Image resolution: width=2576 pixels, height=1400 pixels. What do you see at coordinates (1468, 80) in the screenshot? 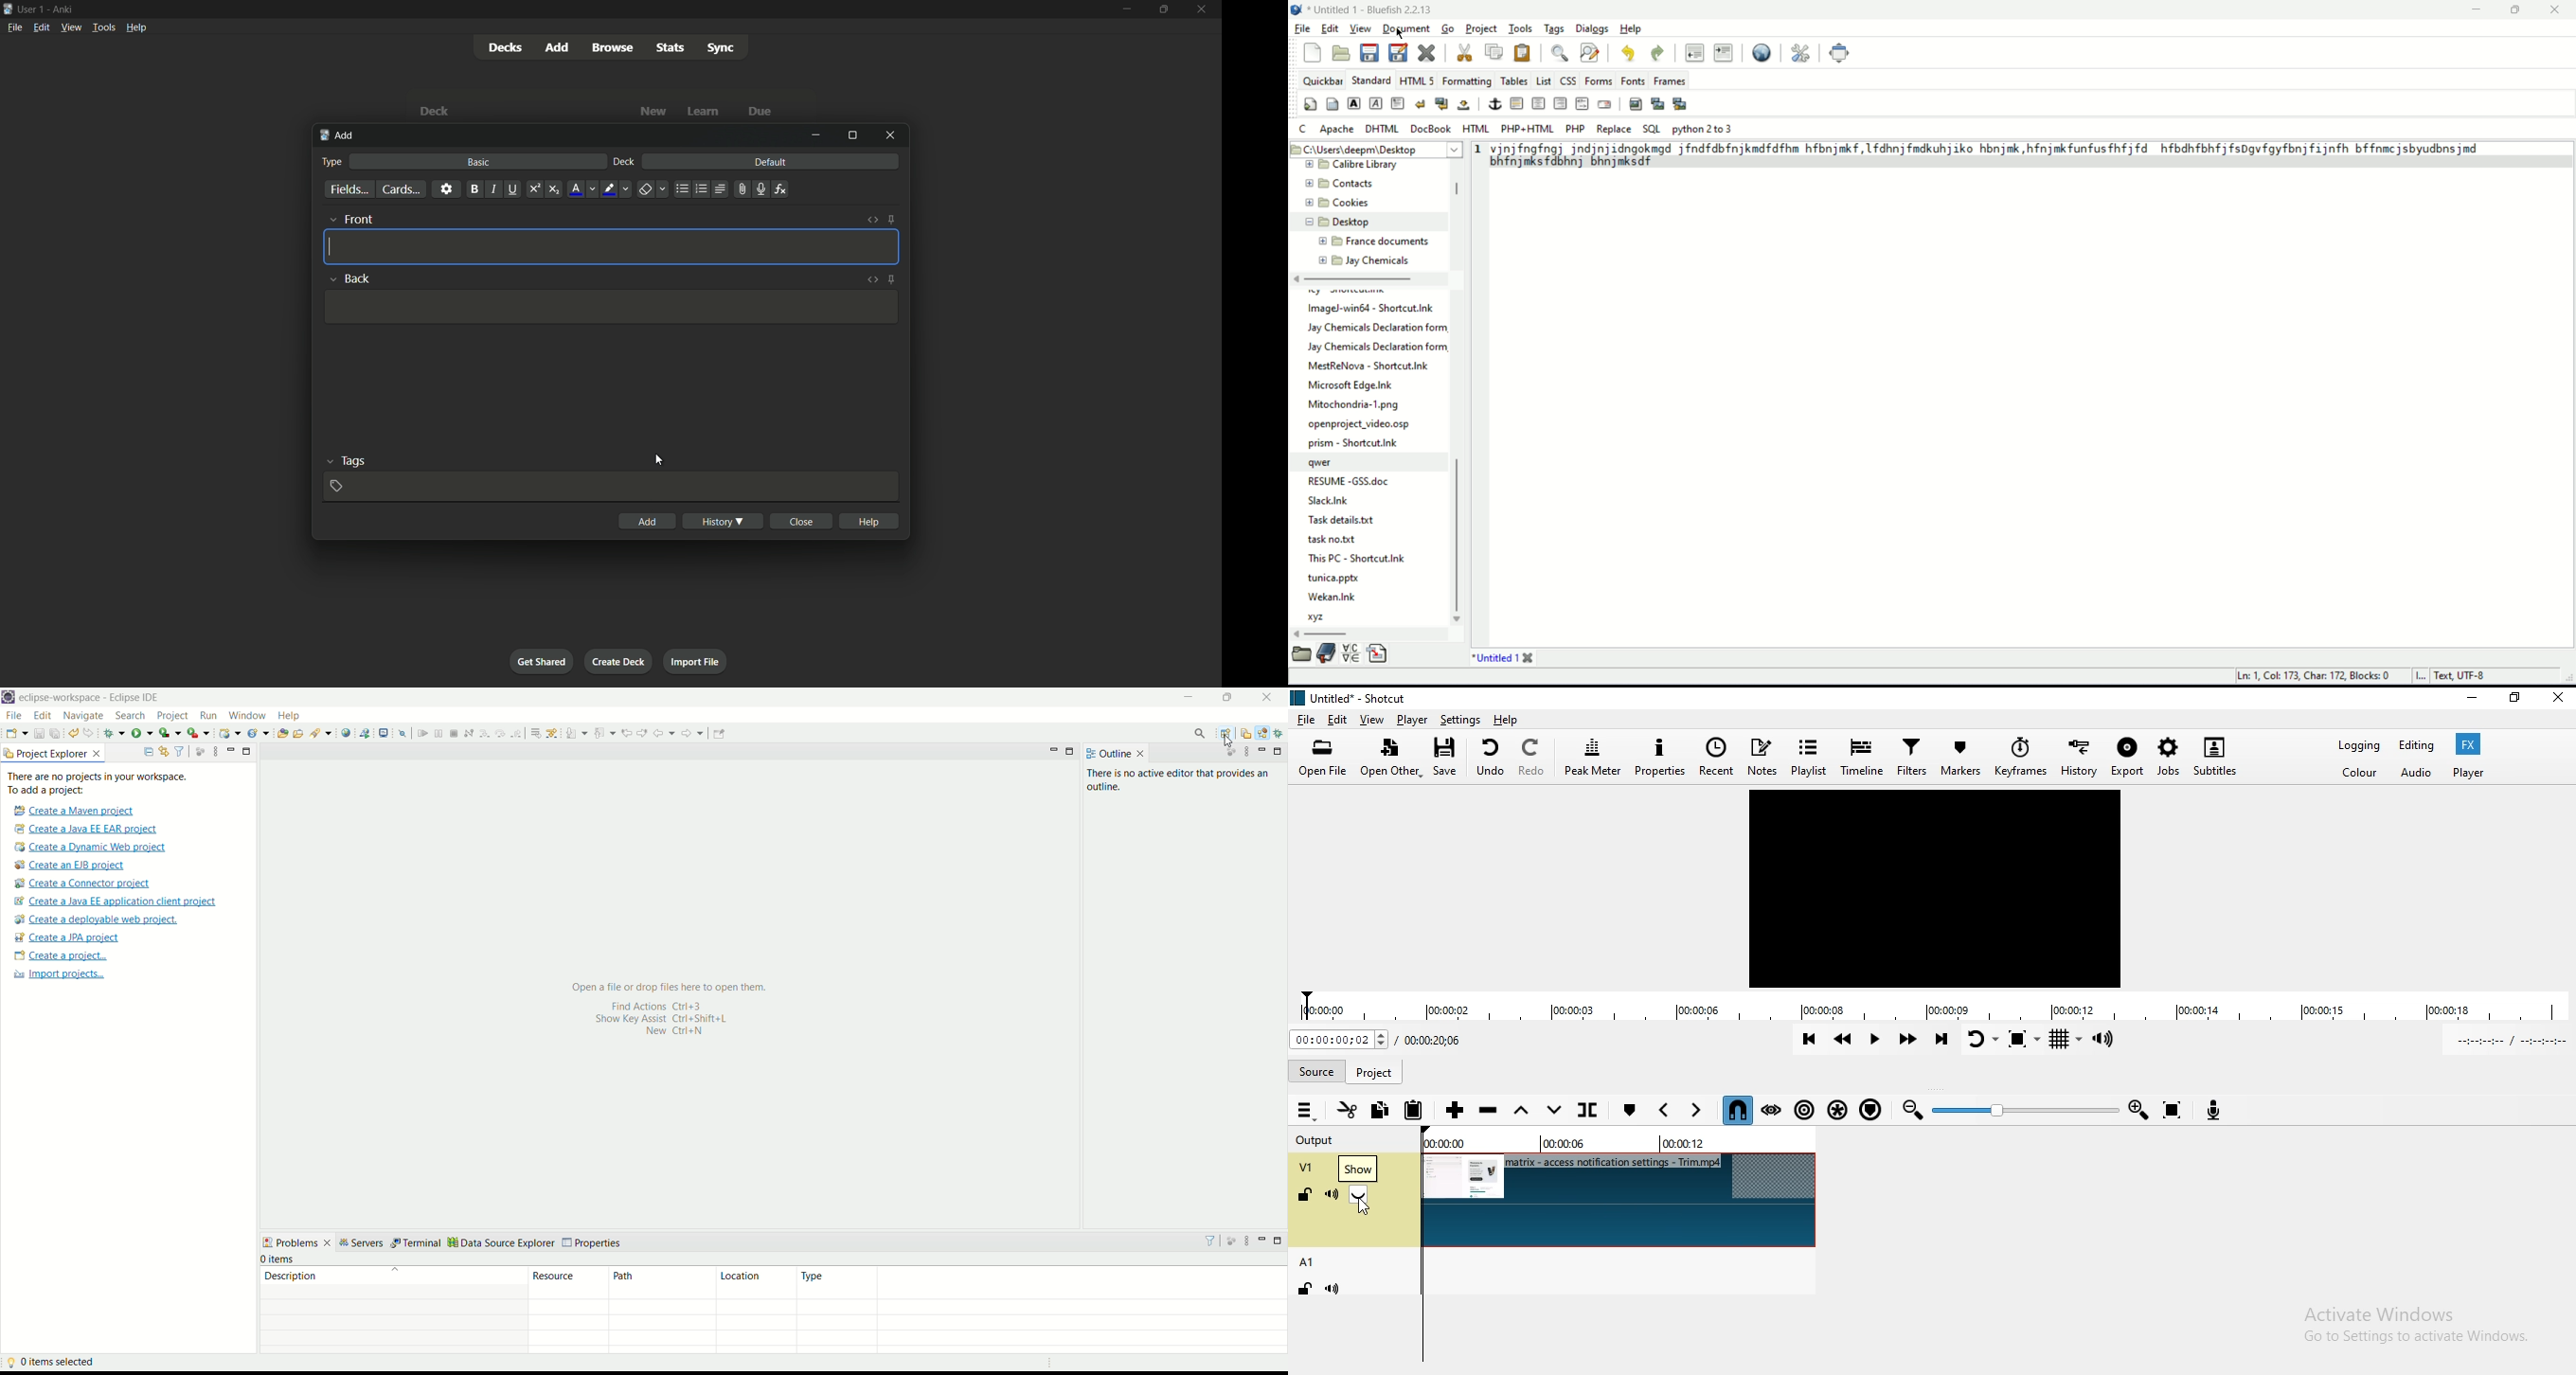
I see `formatting` at bounding box center [1468, 80].